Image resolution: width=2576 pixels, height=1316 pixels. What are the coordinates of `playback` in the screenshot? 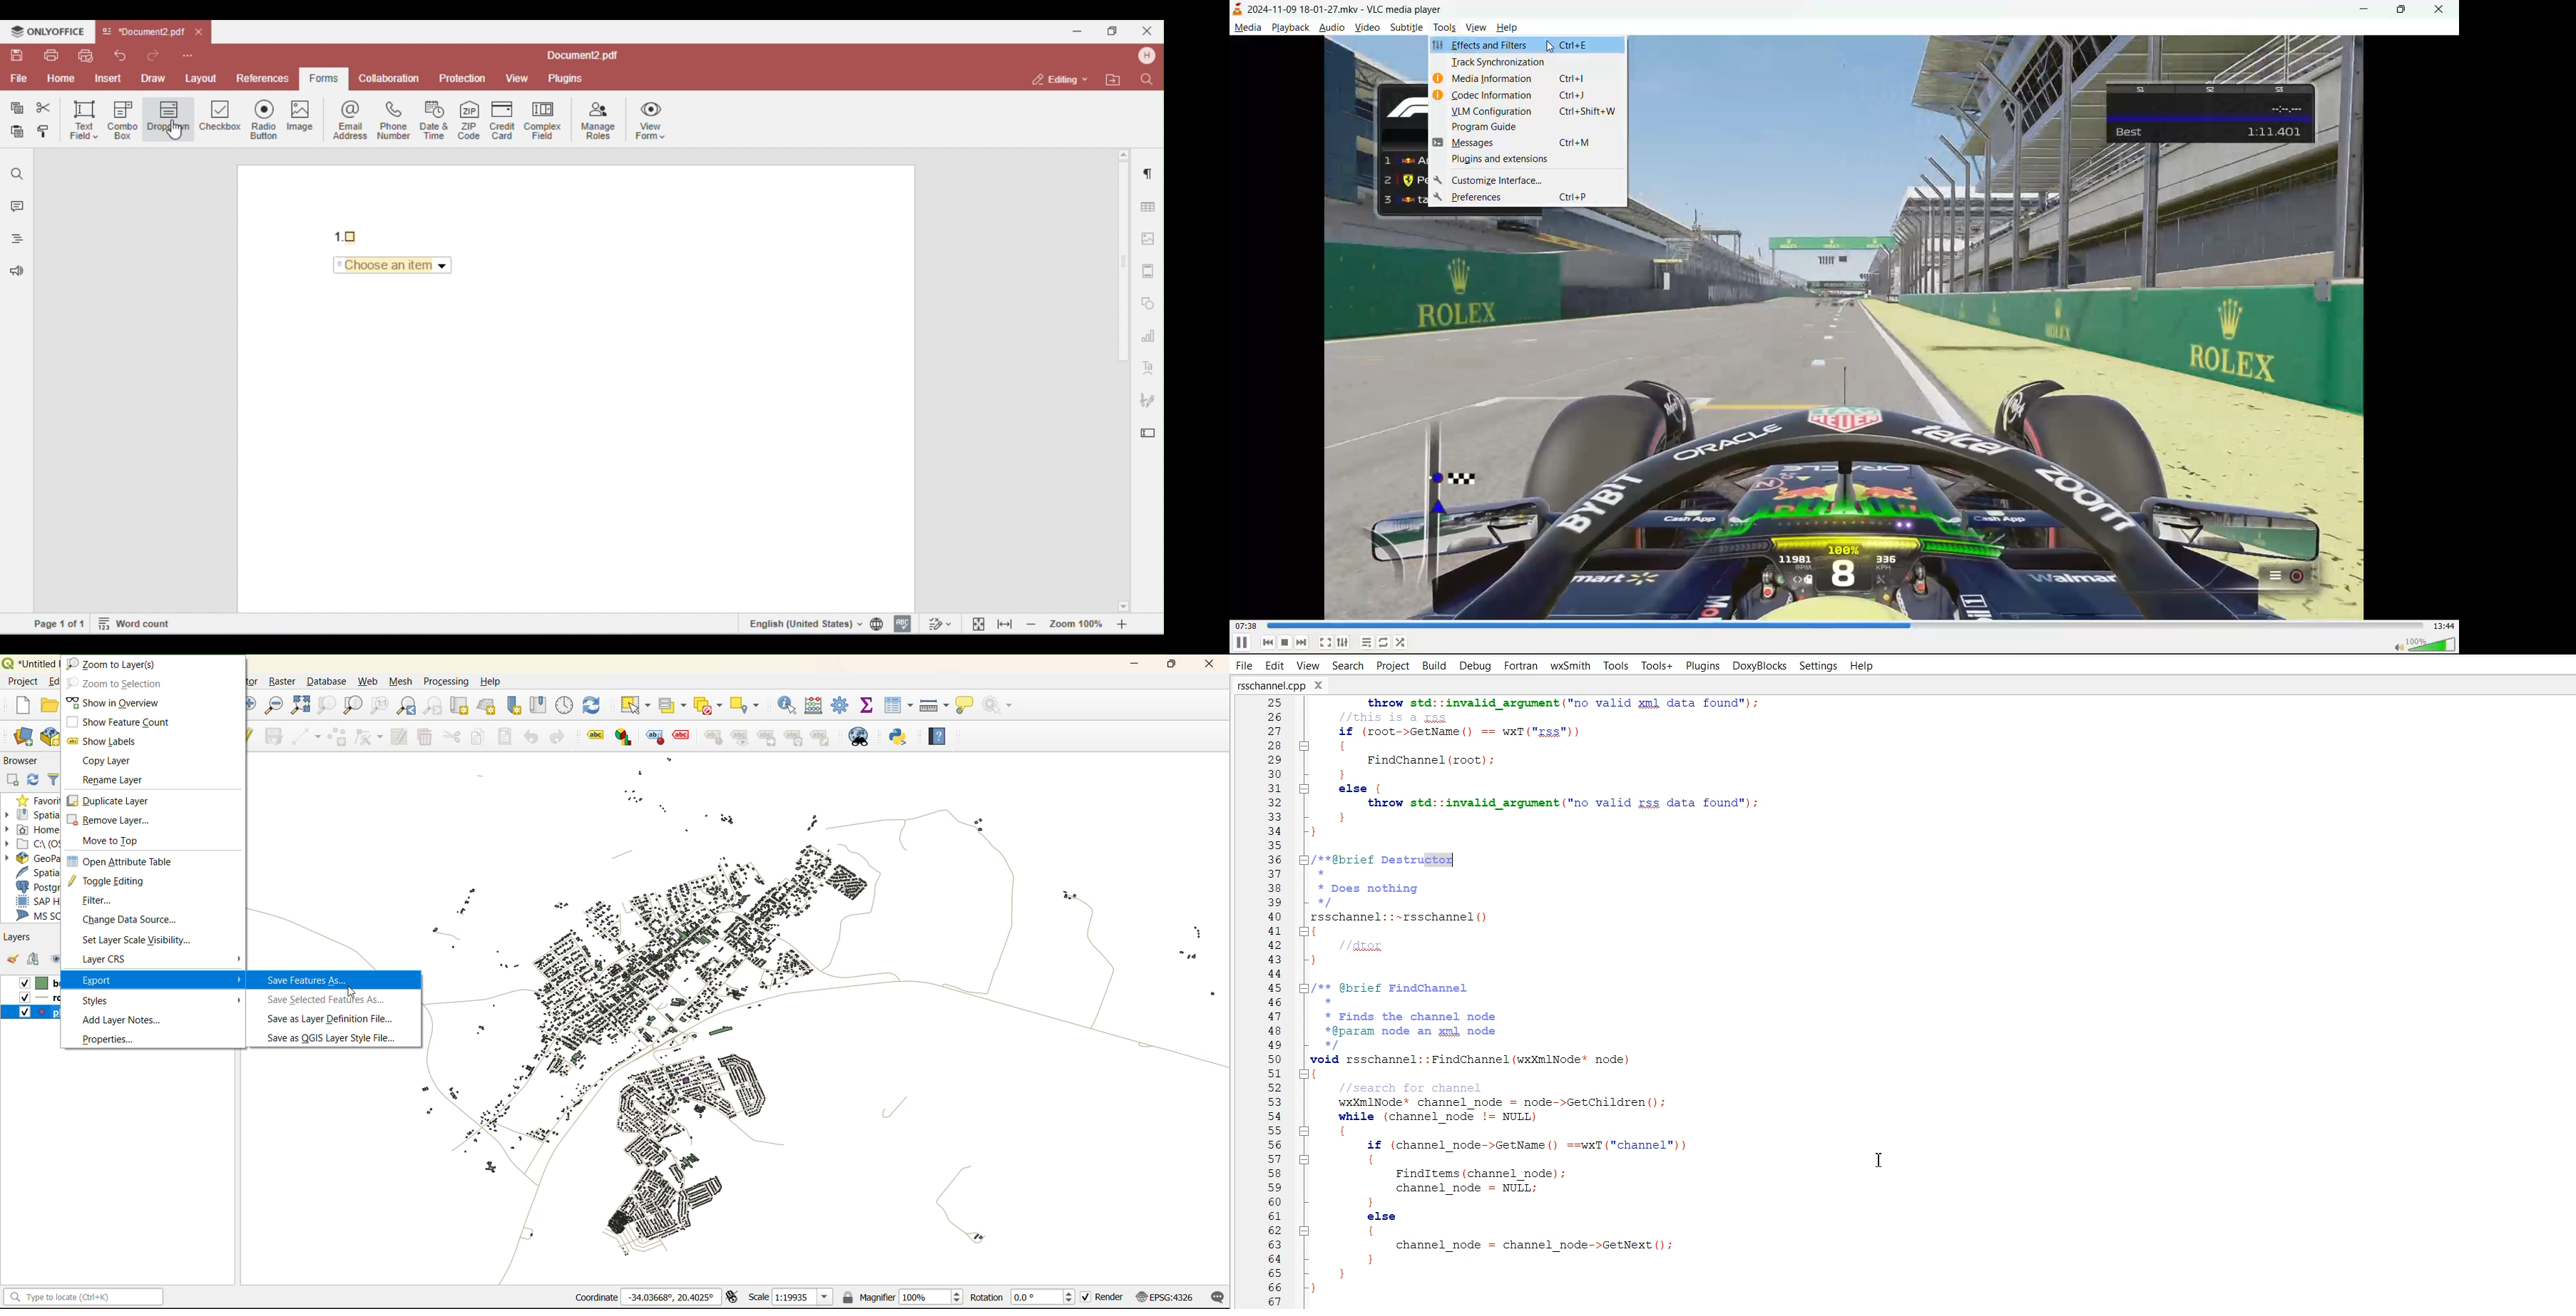 It's located at (1290, 26).